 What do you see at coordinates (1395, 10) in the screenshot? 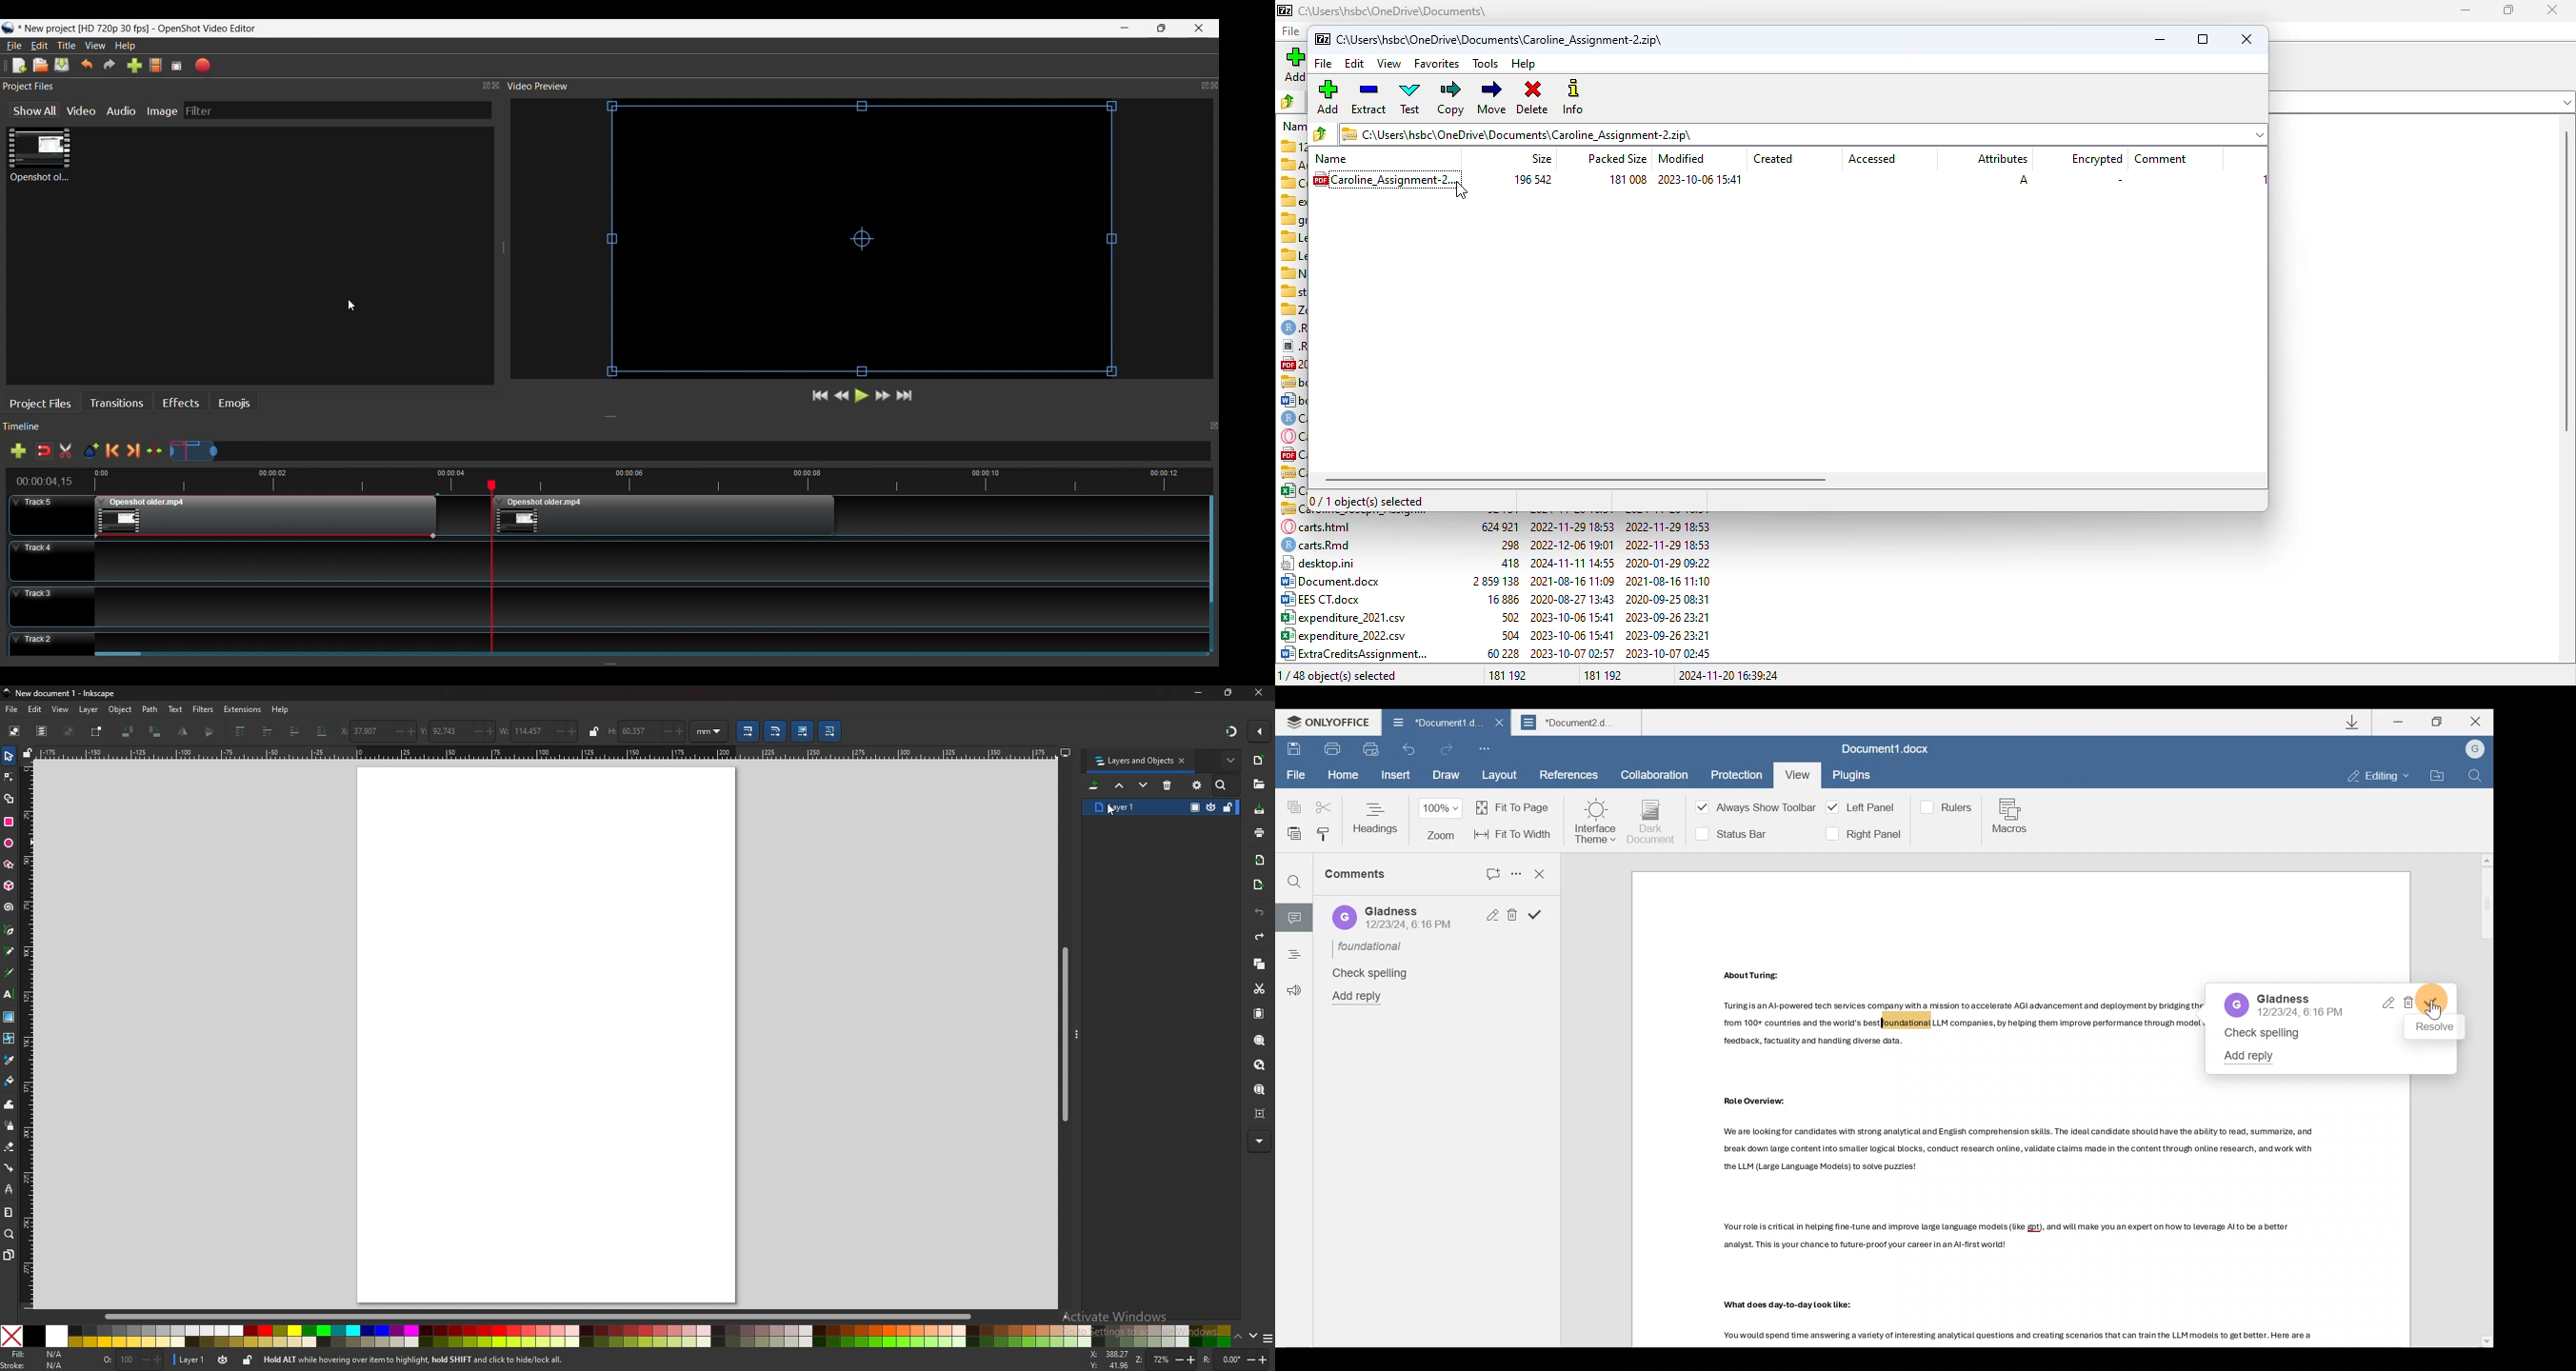
I see `file name` at bounding box center [1395, 10].